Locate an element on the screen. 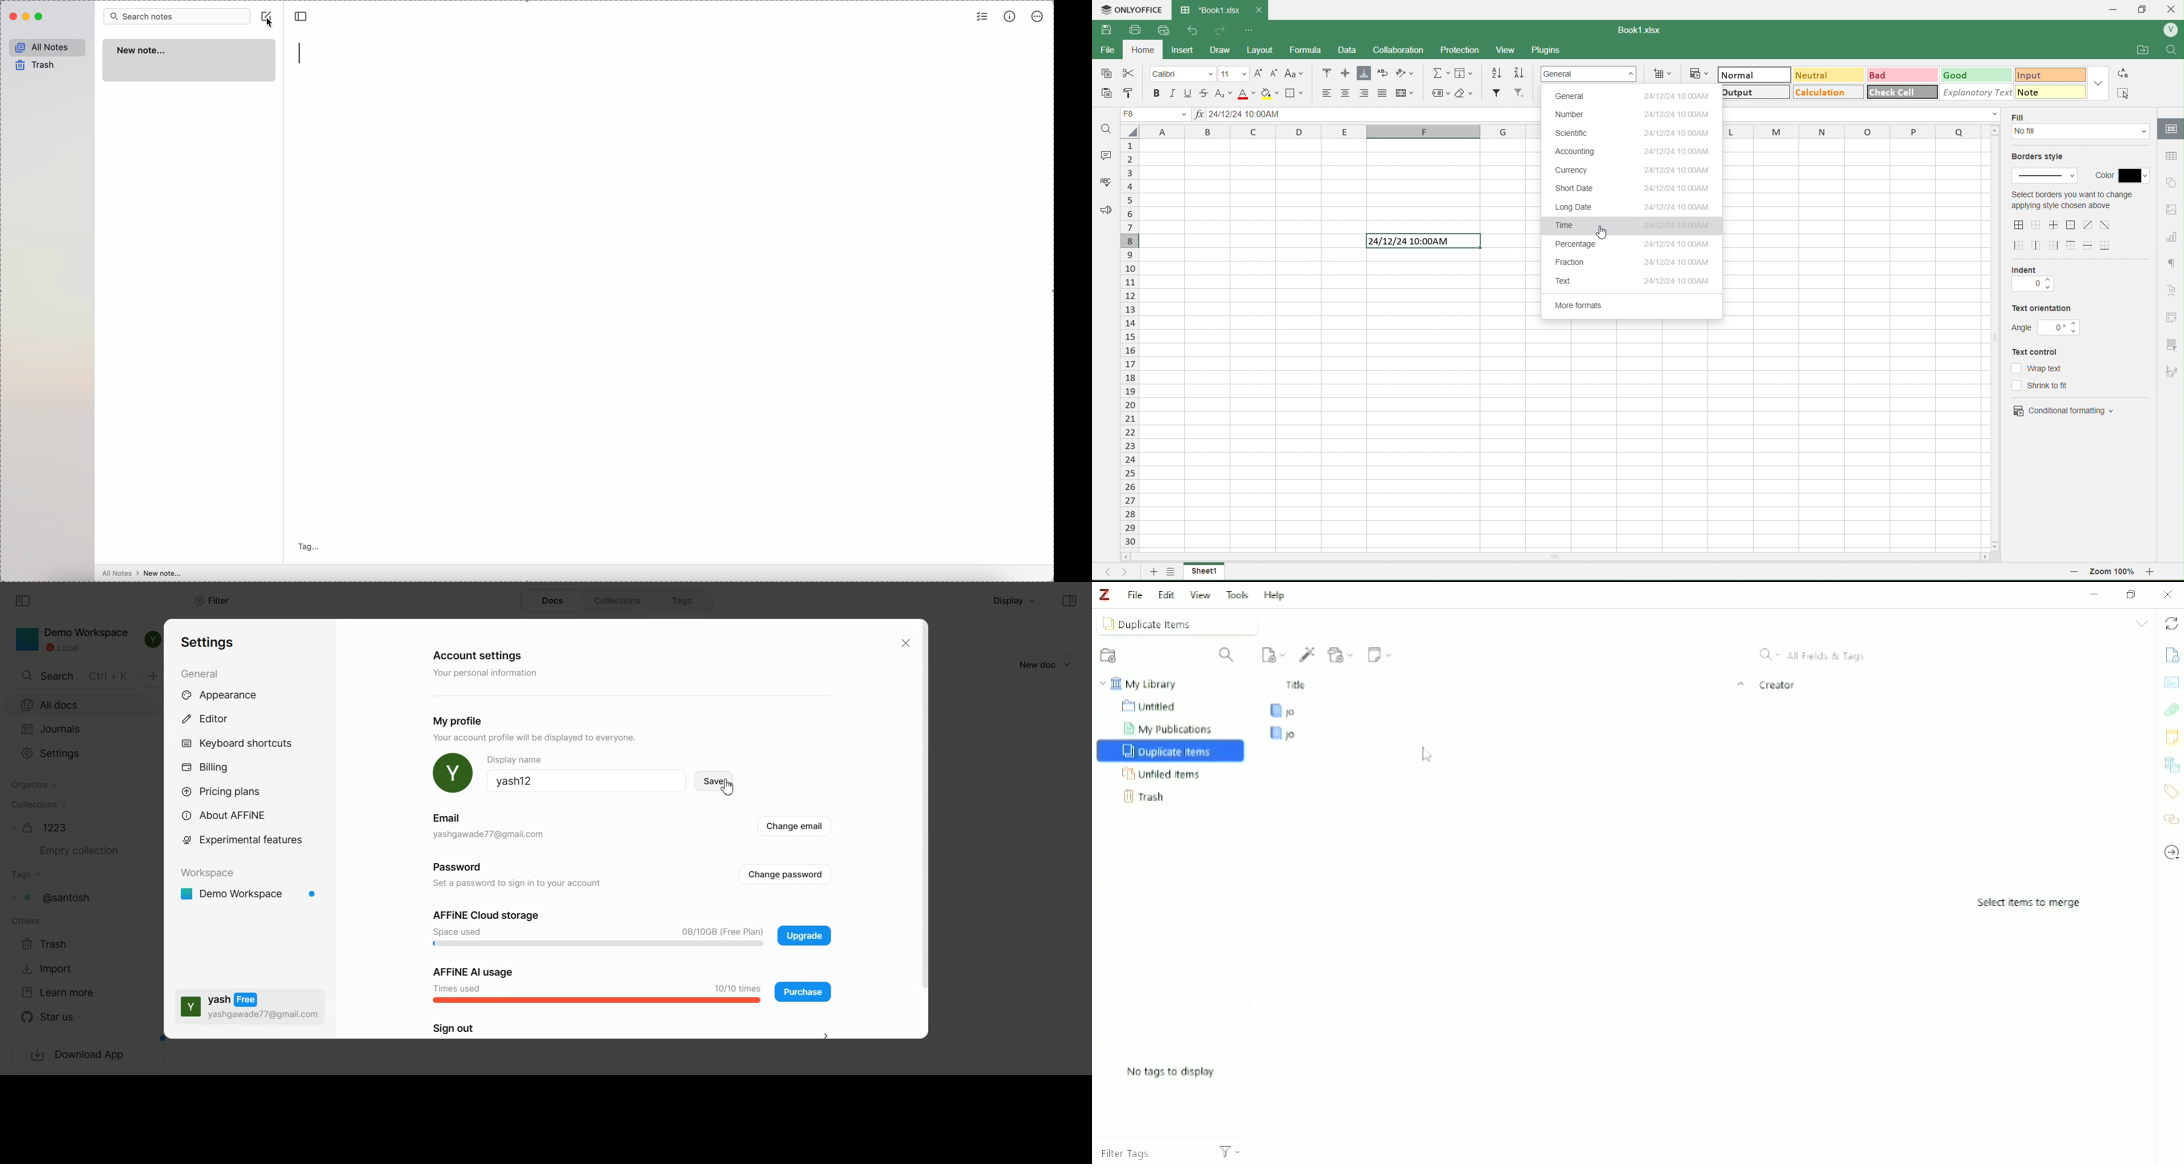  User is located at coordinates (2170, 30).